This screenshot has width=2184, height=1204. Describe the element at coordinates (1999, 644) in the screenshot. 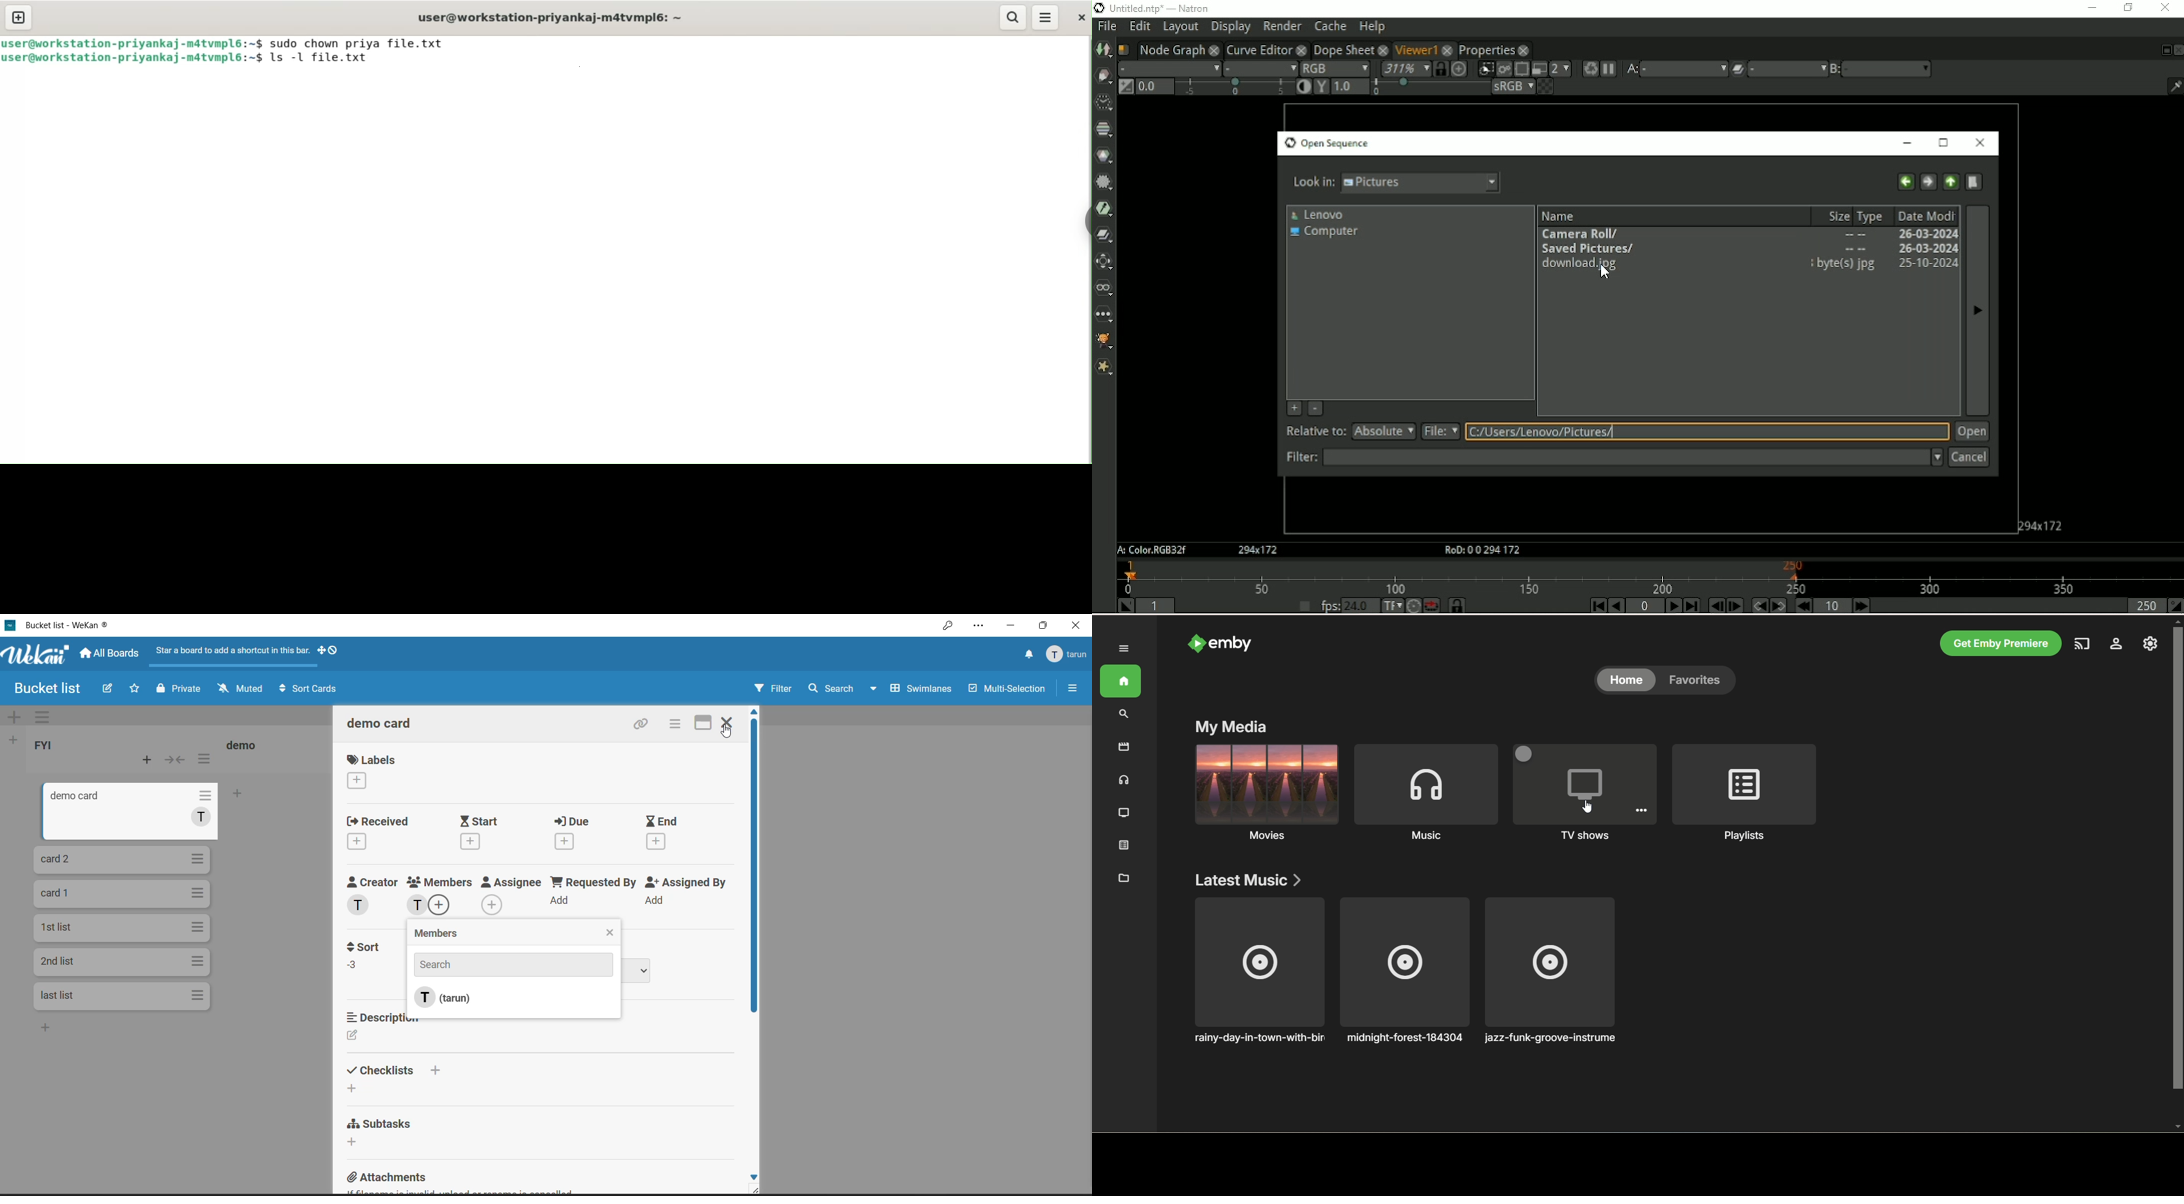

I see `get emby premiere` at that location.